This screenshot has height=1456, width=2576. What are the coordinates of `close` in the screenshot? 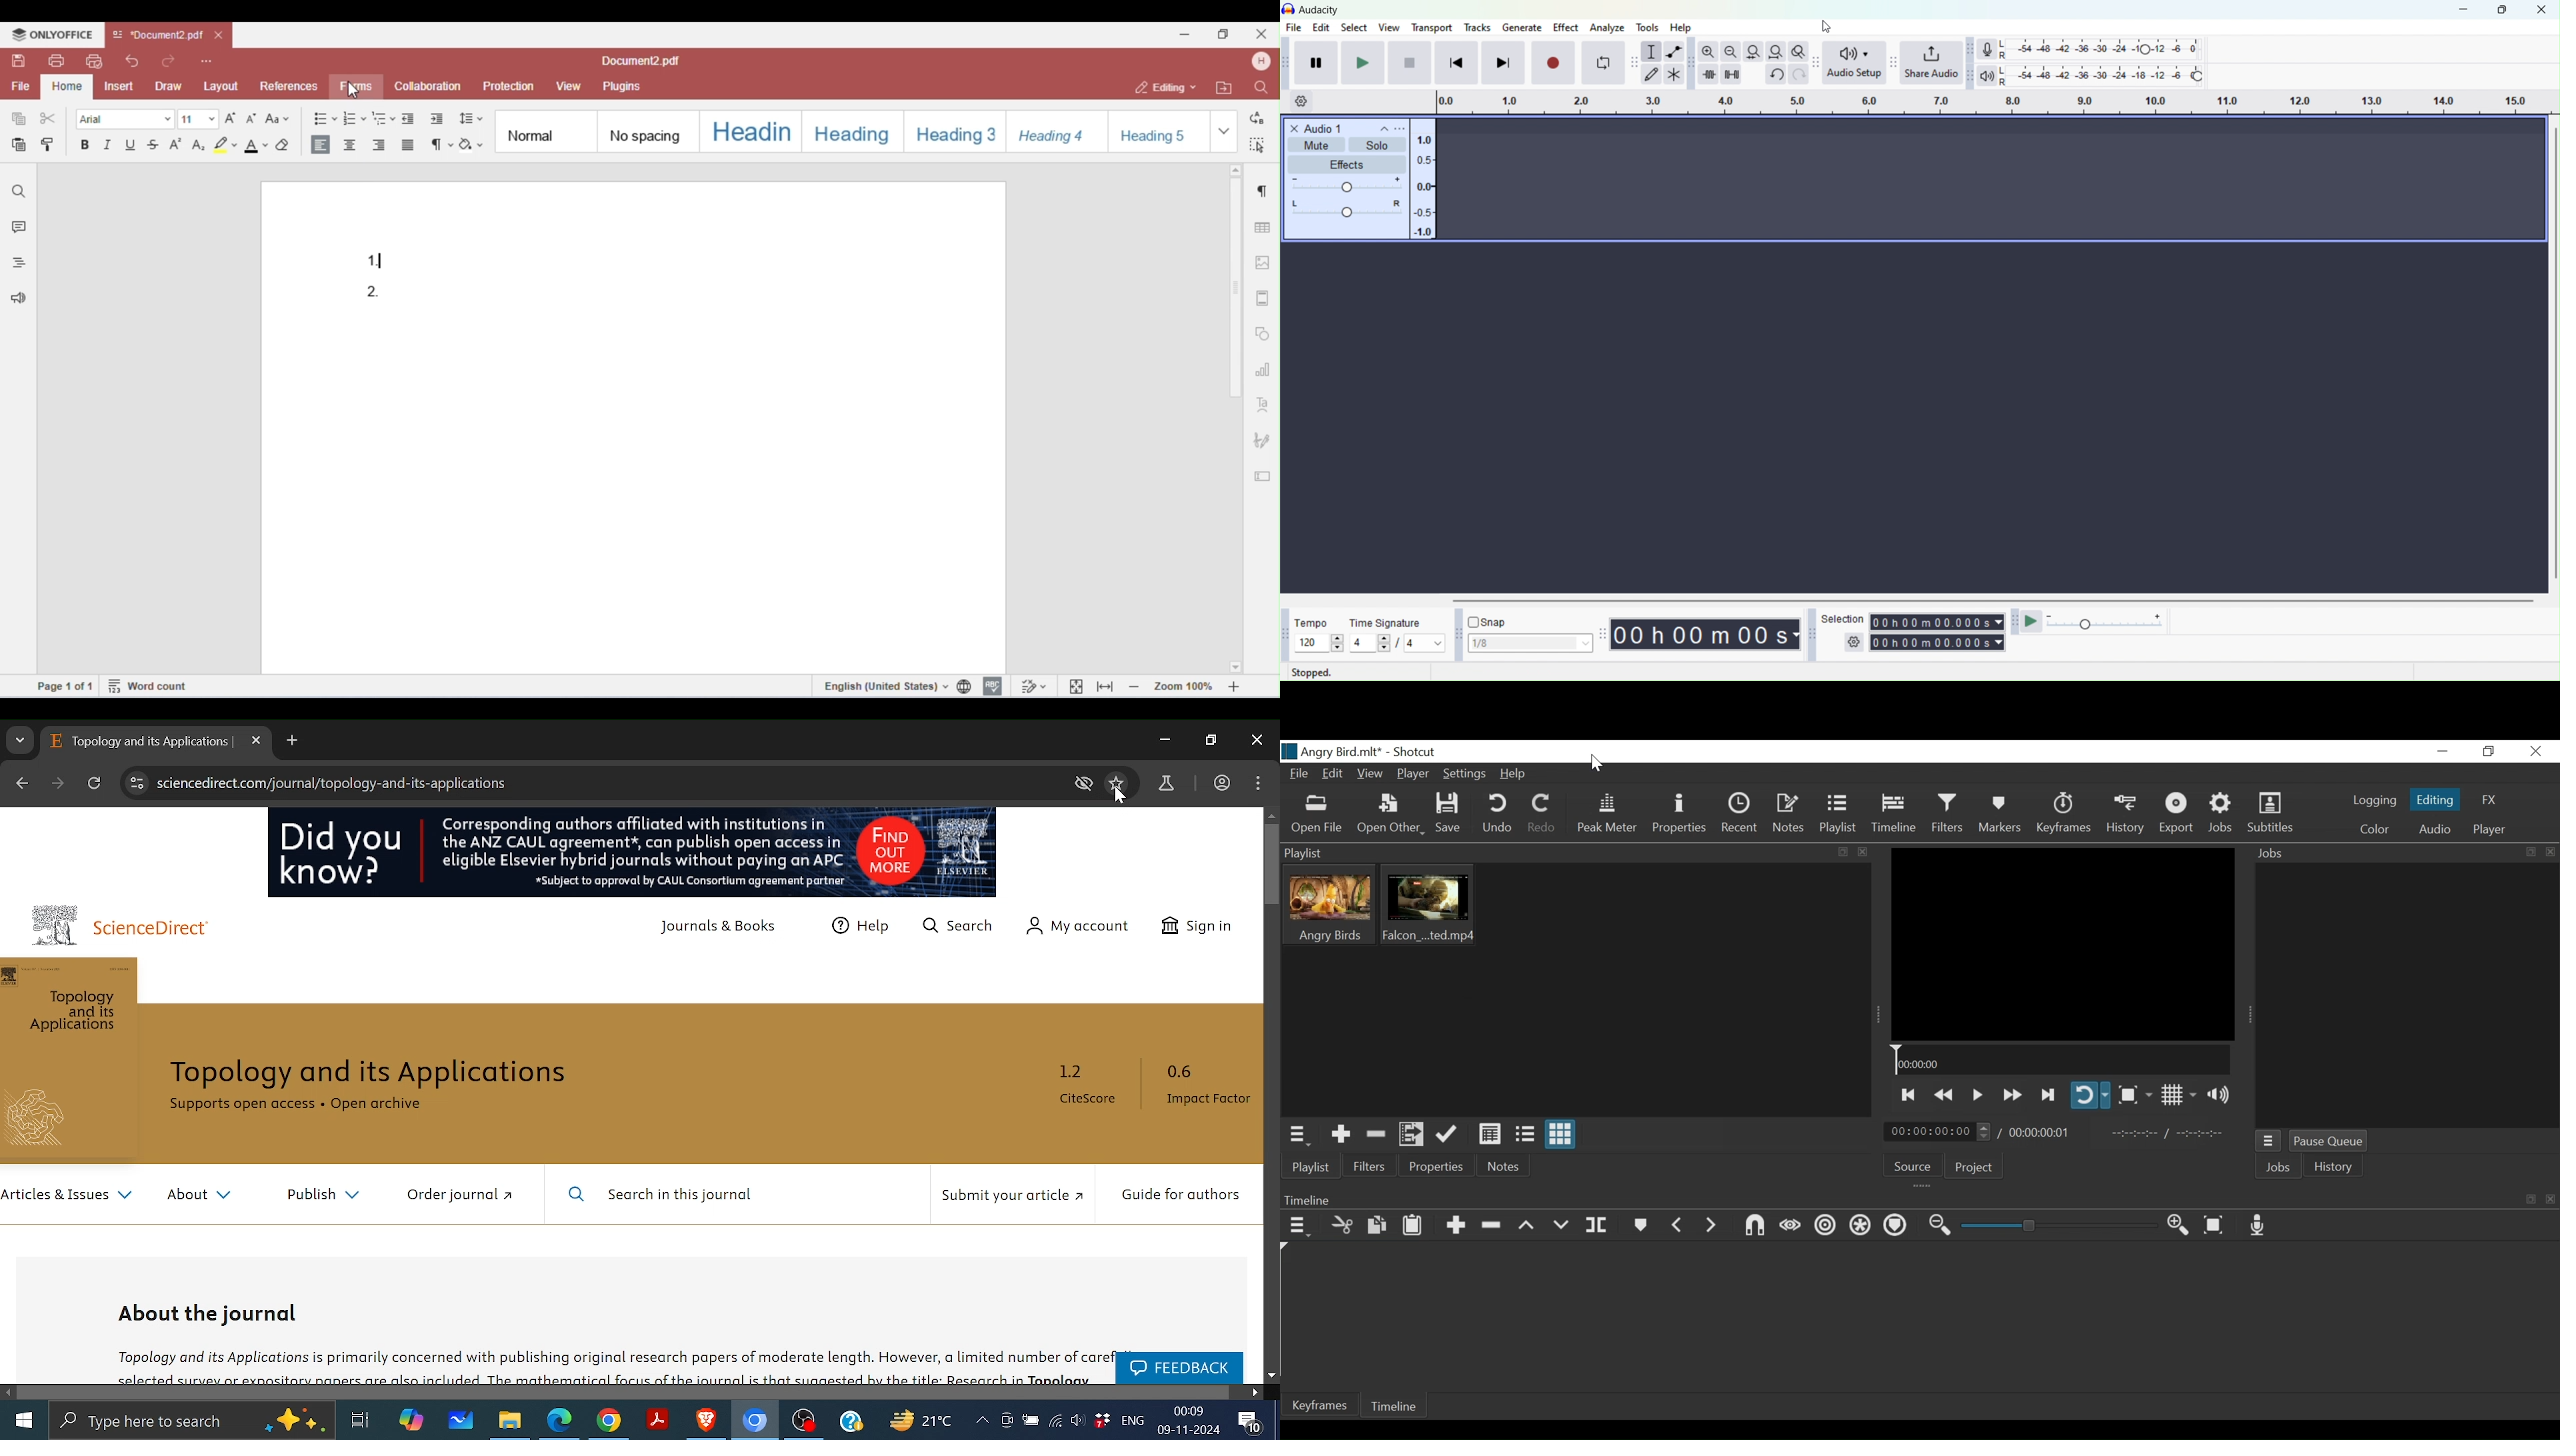 It's located at (1293, 128).